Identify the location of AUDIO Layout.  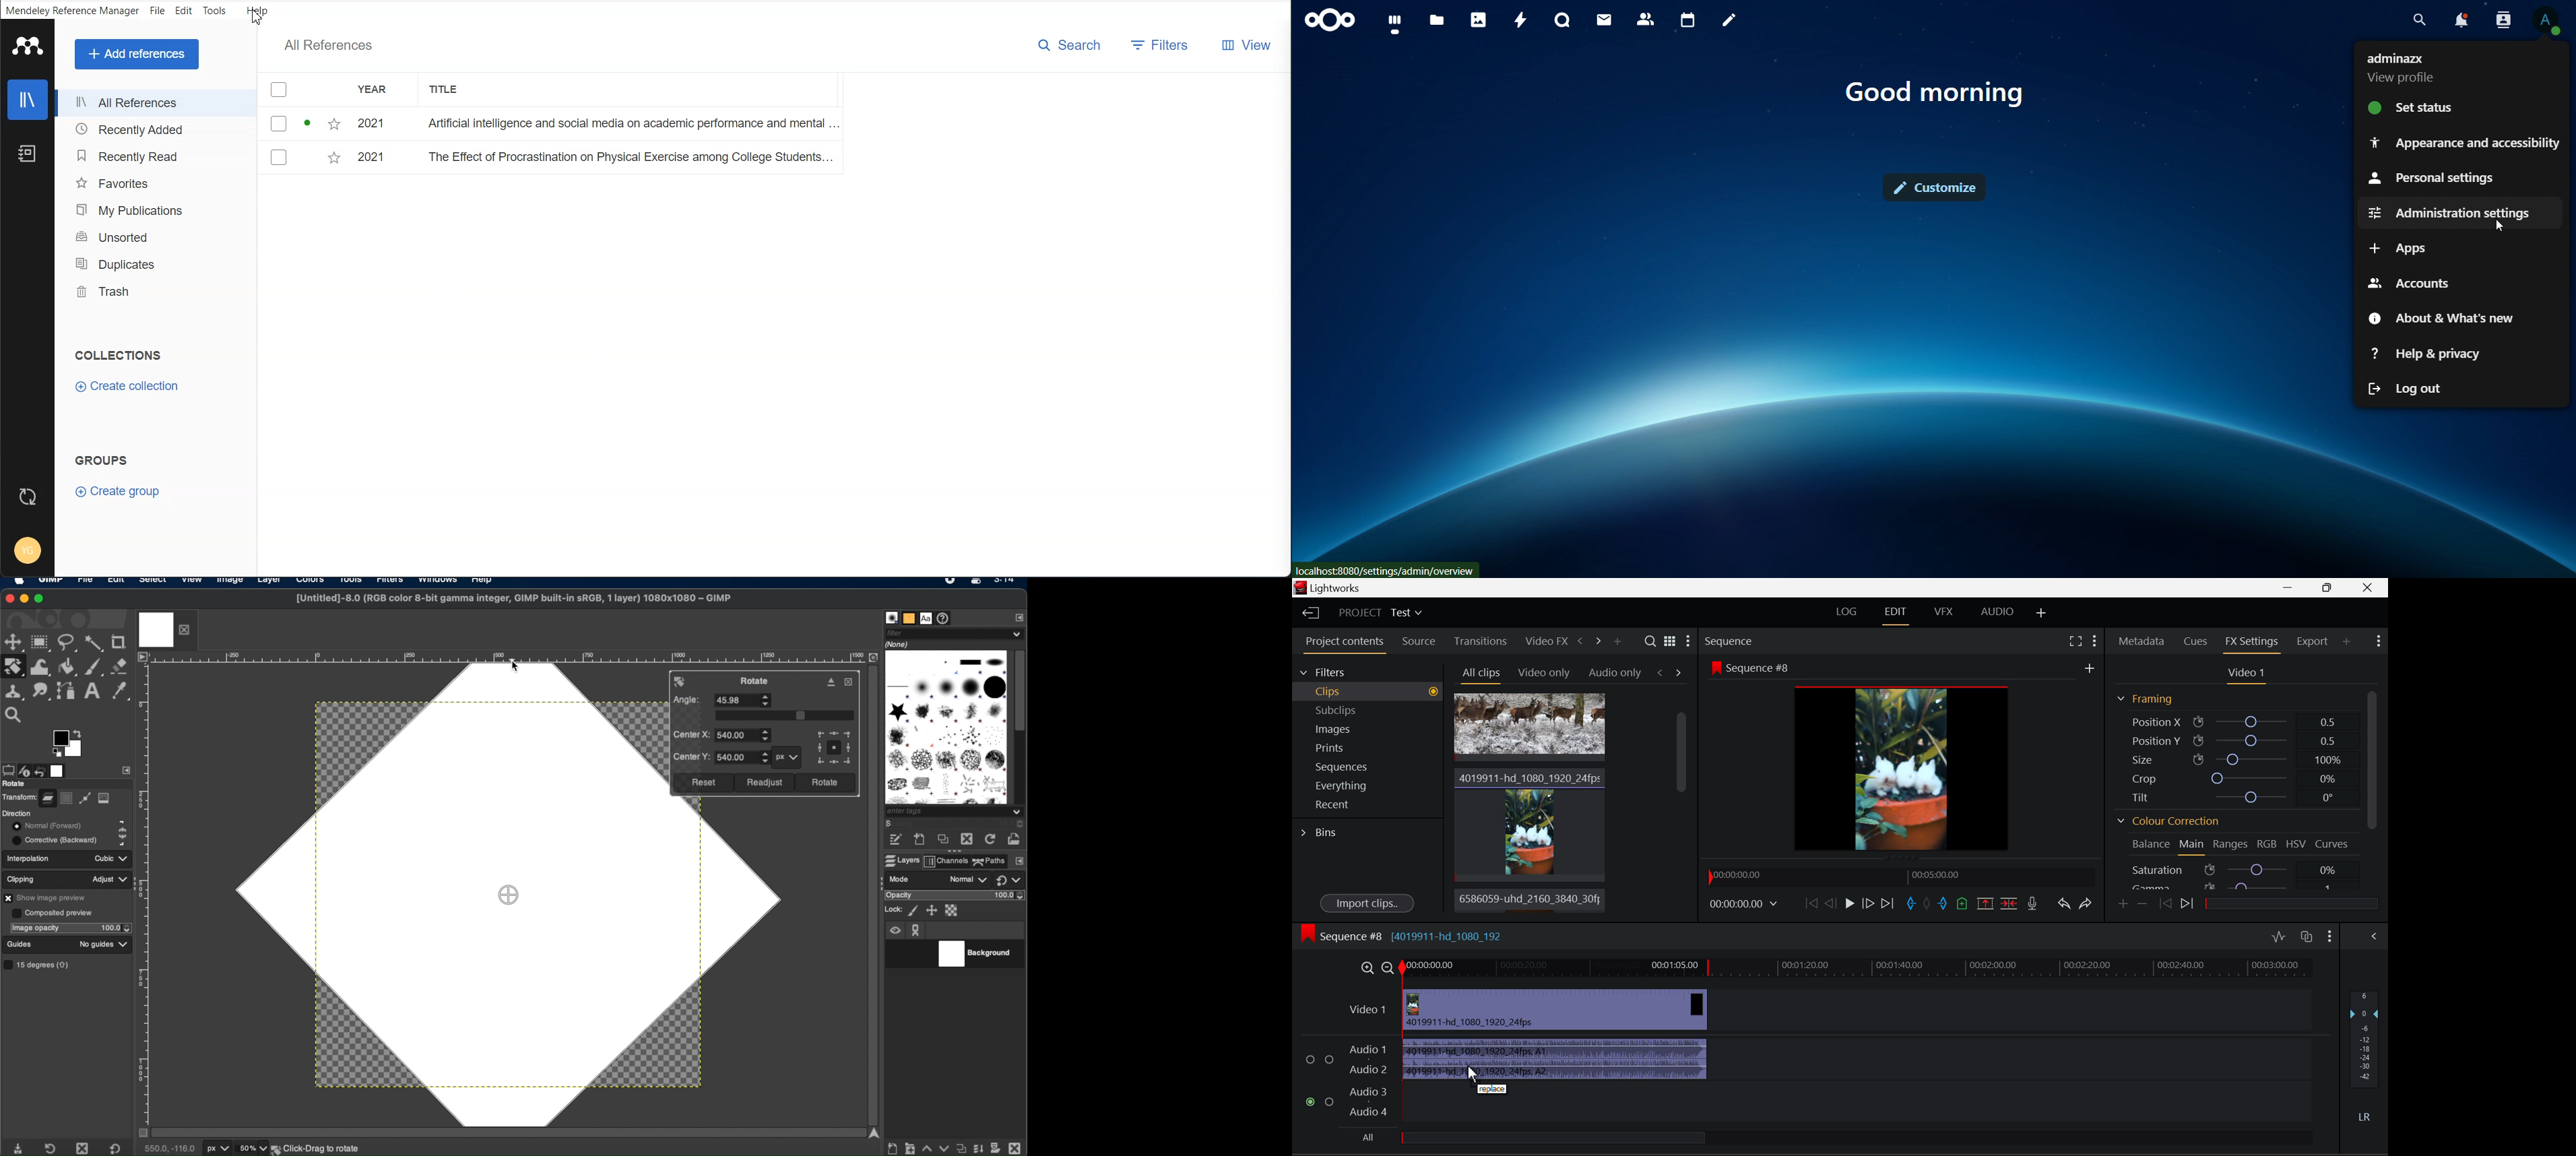
(1997, 612).